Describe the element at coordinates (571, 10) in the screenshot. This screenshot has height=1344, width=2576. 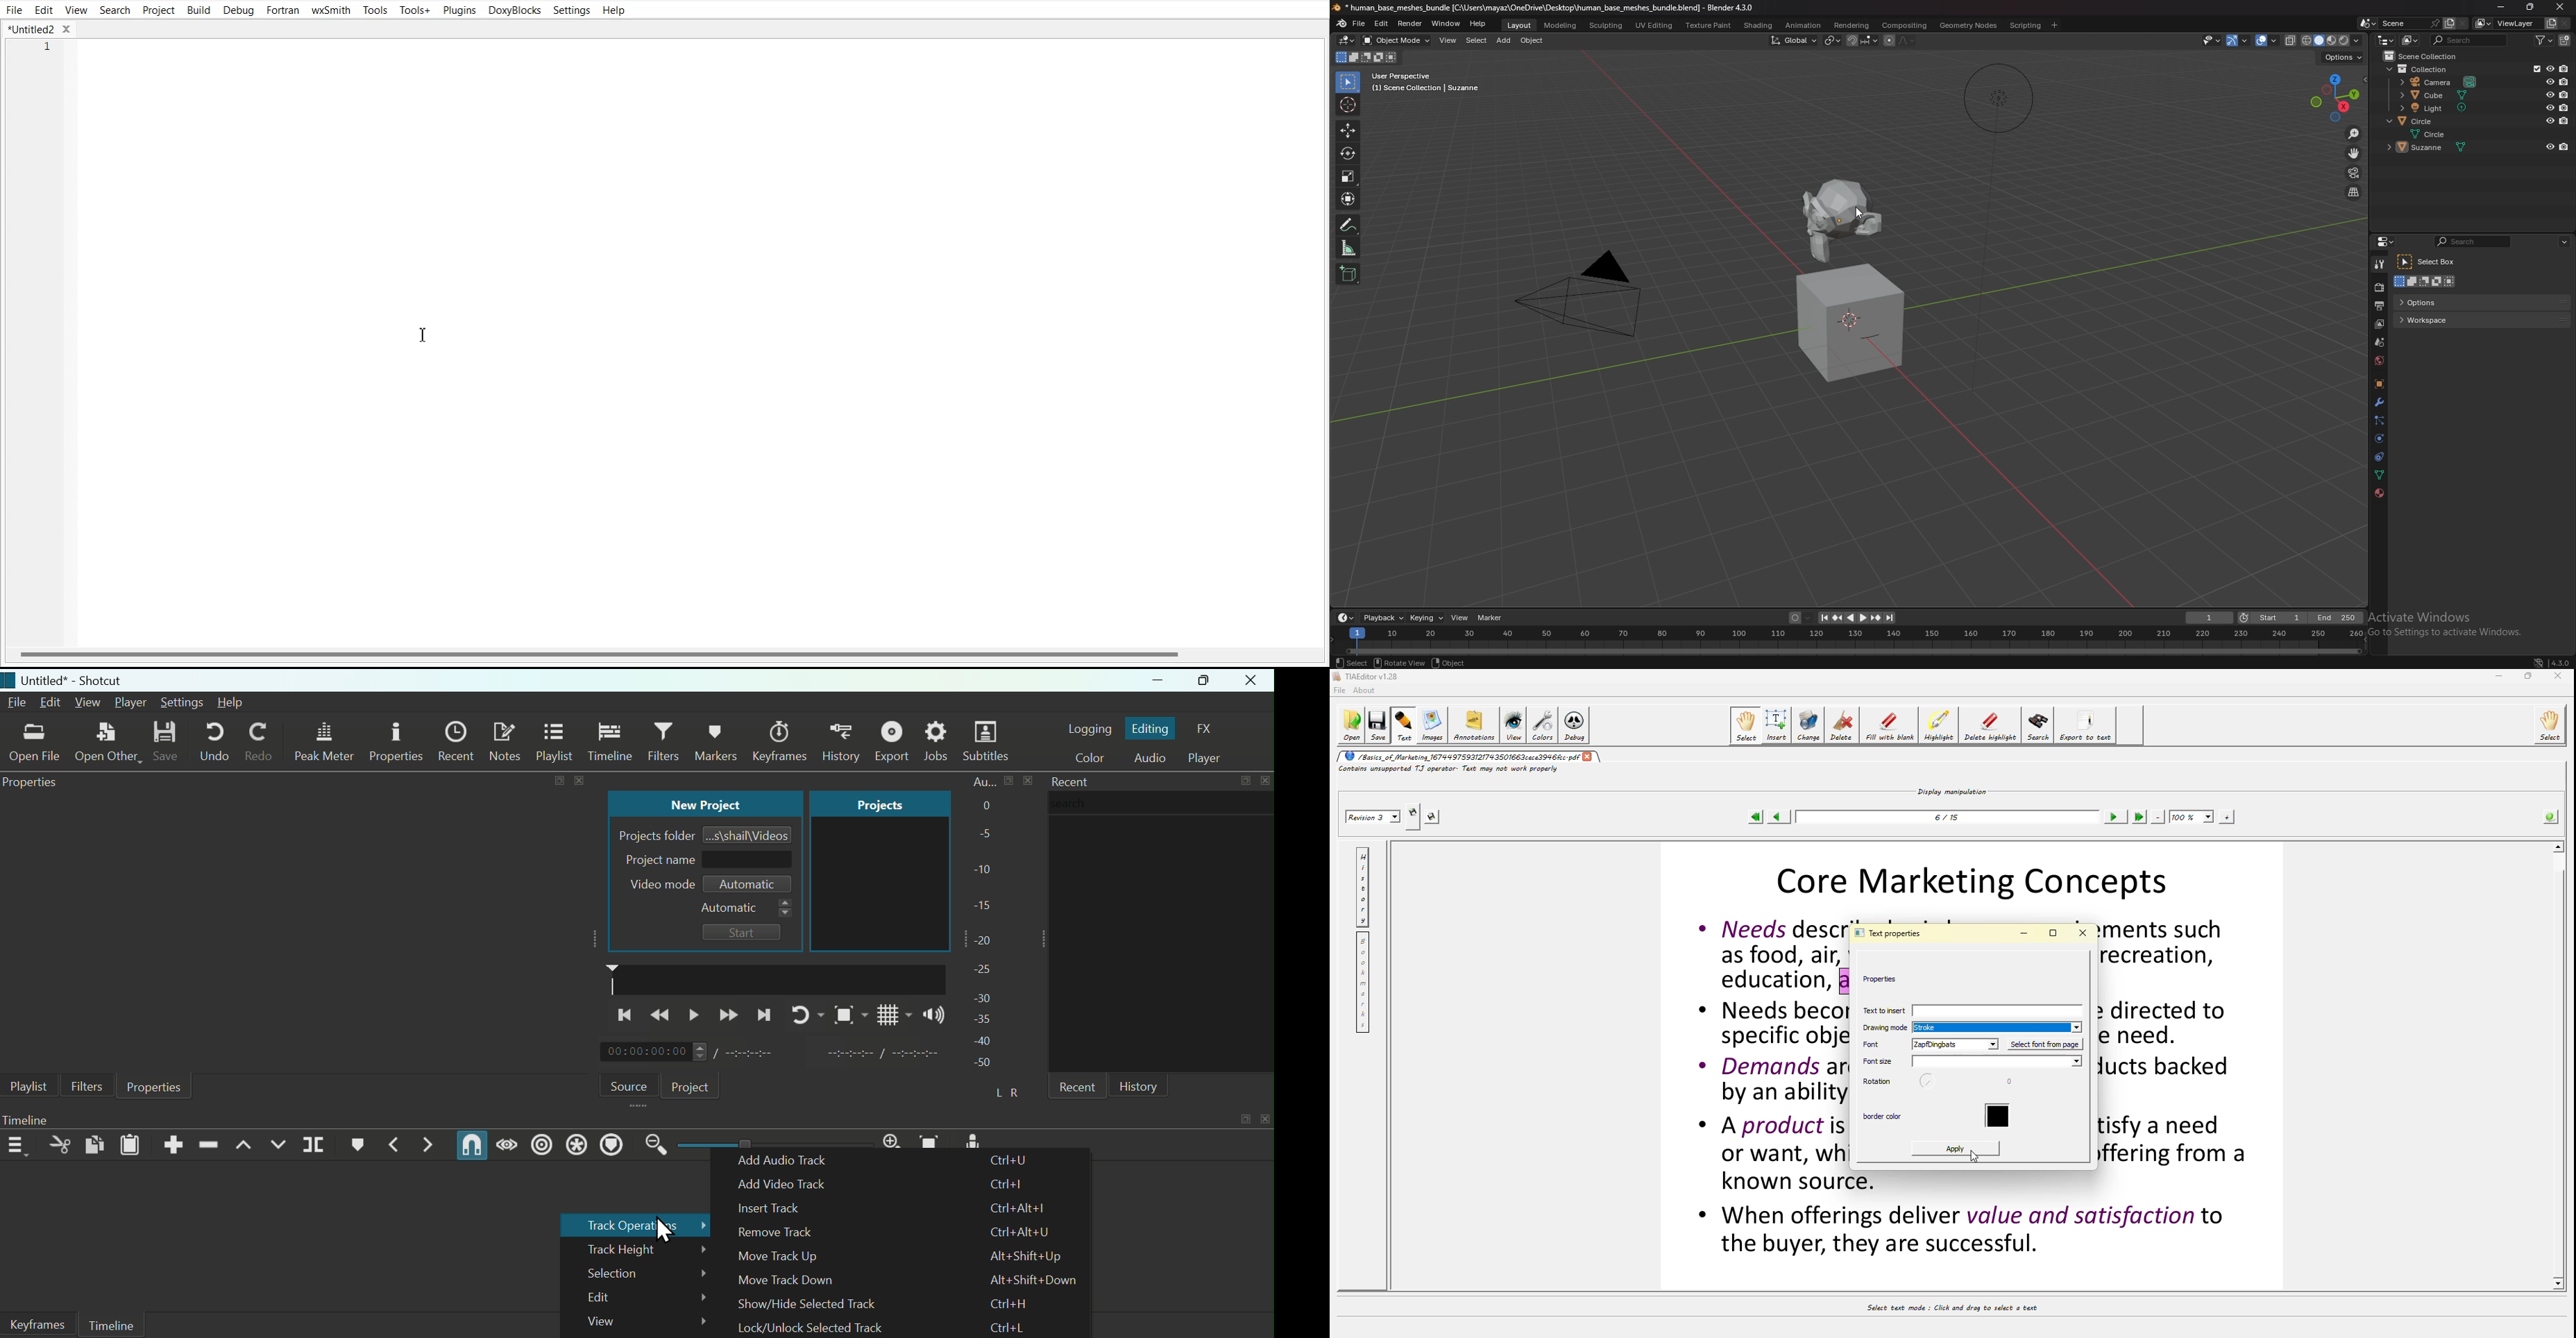
I see `Settings` at that location.